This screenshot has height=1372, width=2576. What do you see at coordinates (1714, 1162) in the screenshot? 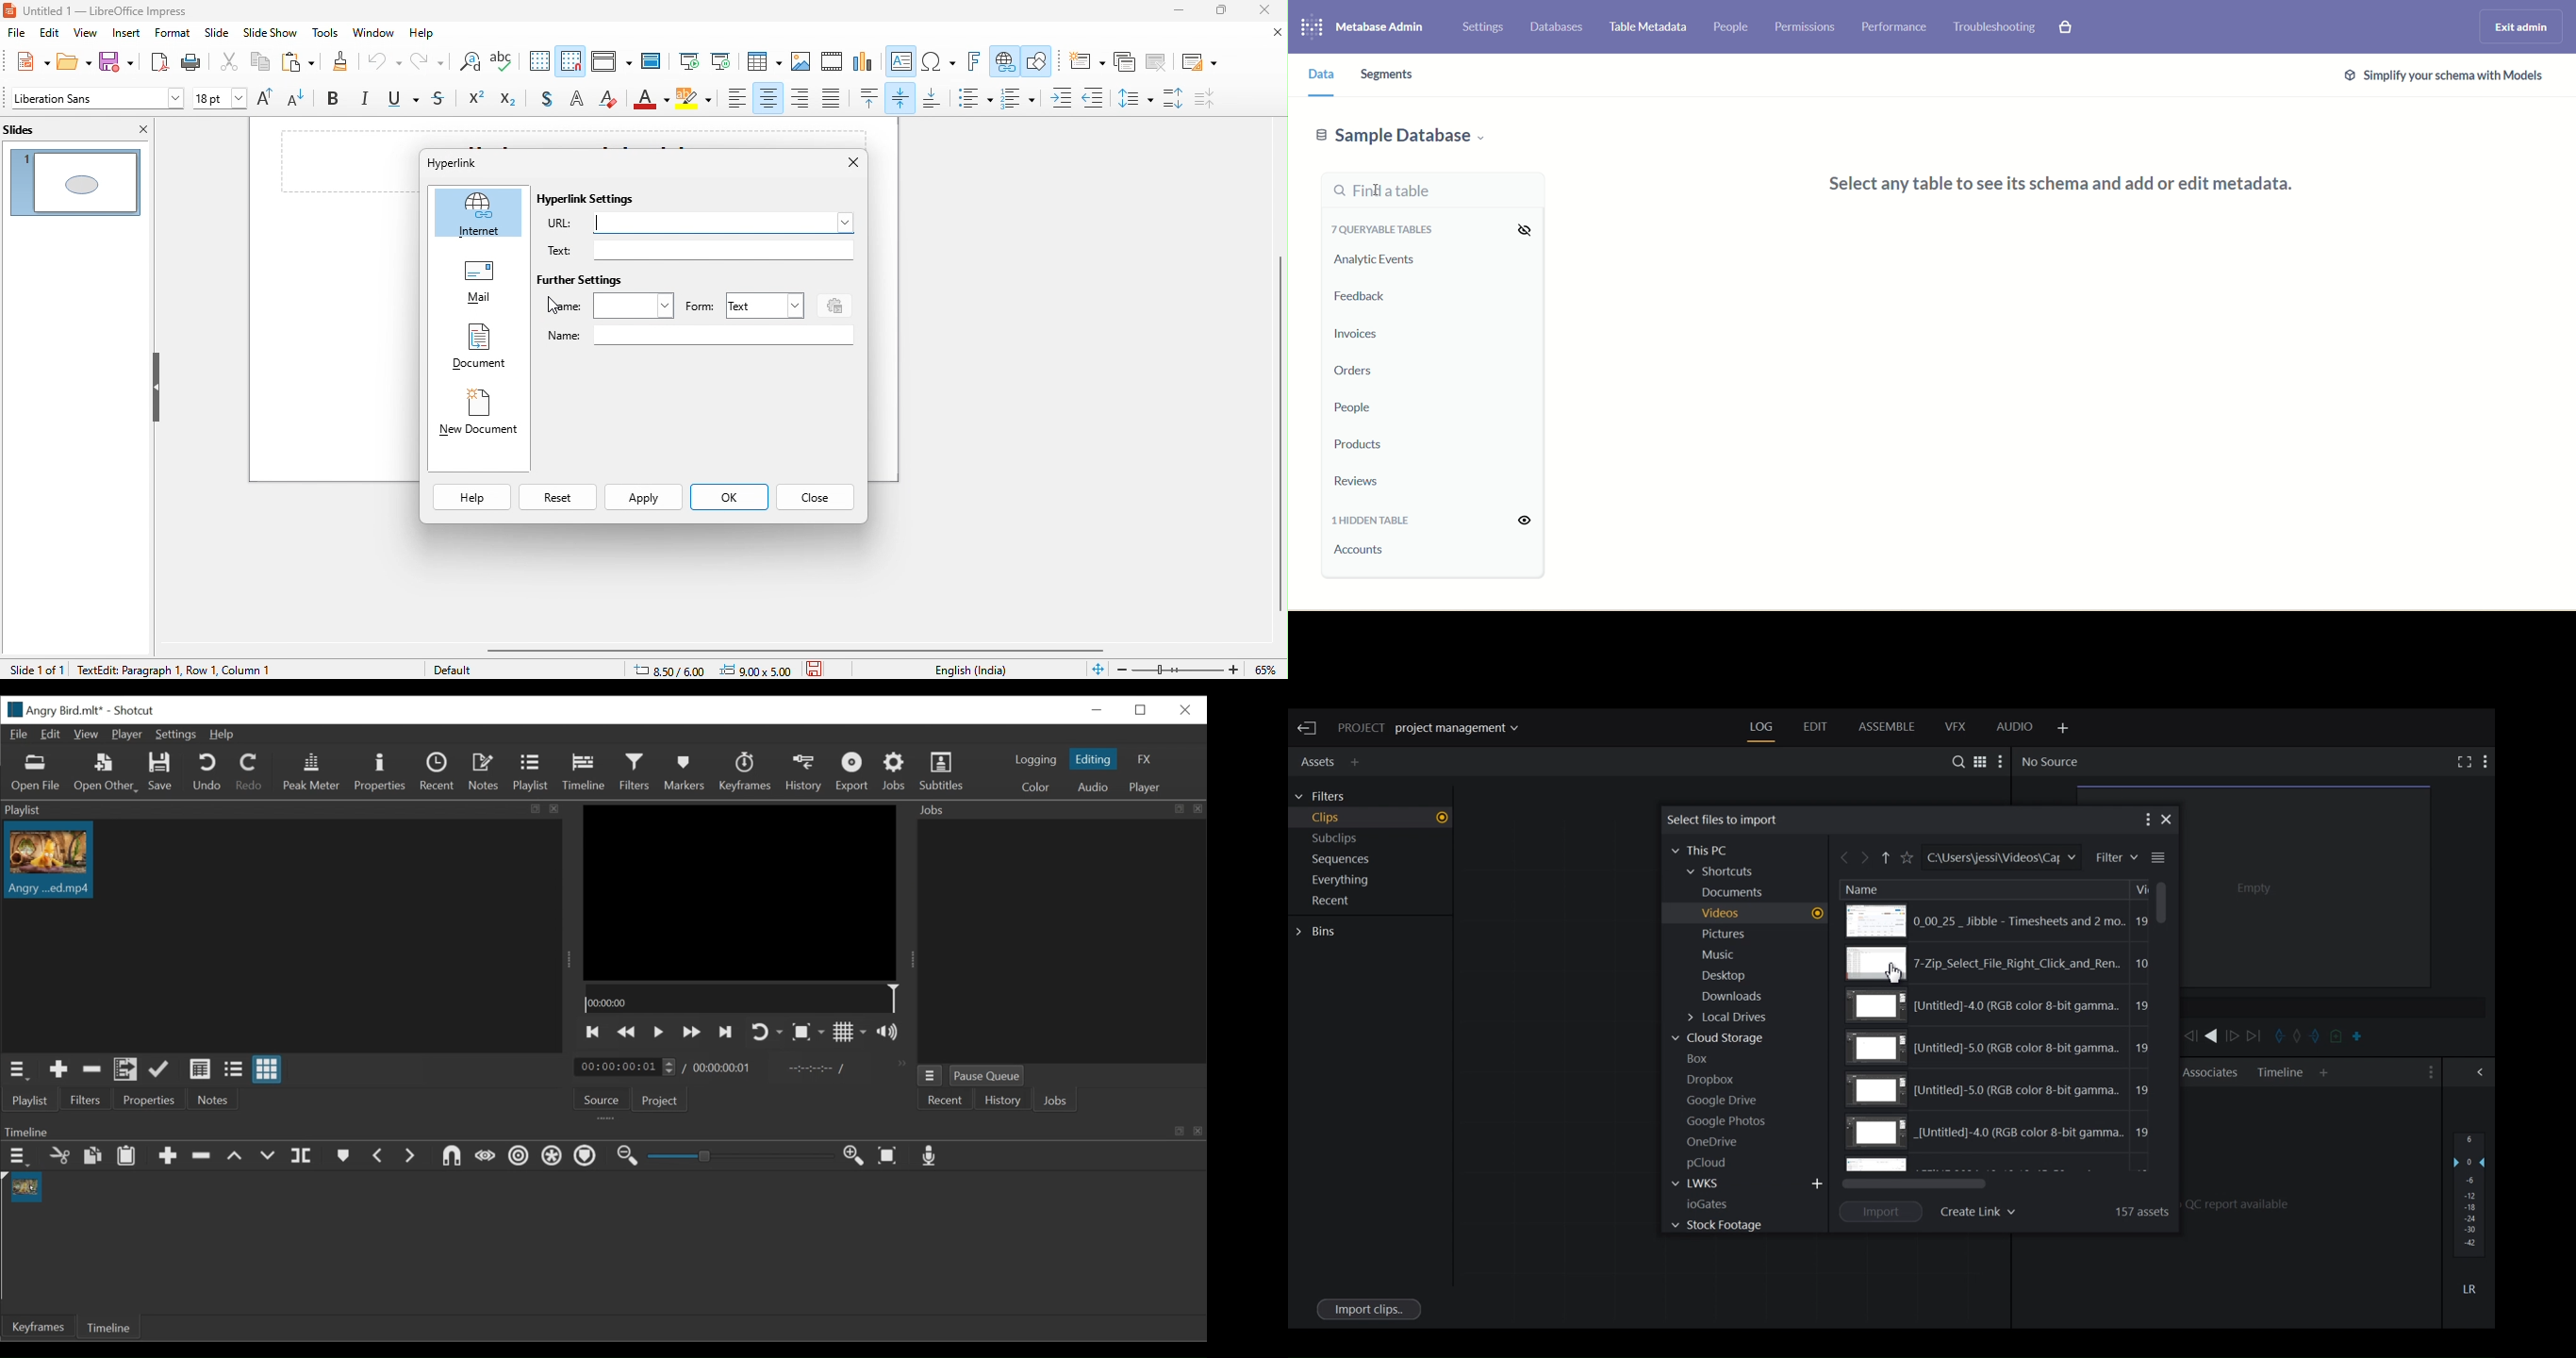
I see `pCloud` at bounding box center [1714, 1162].